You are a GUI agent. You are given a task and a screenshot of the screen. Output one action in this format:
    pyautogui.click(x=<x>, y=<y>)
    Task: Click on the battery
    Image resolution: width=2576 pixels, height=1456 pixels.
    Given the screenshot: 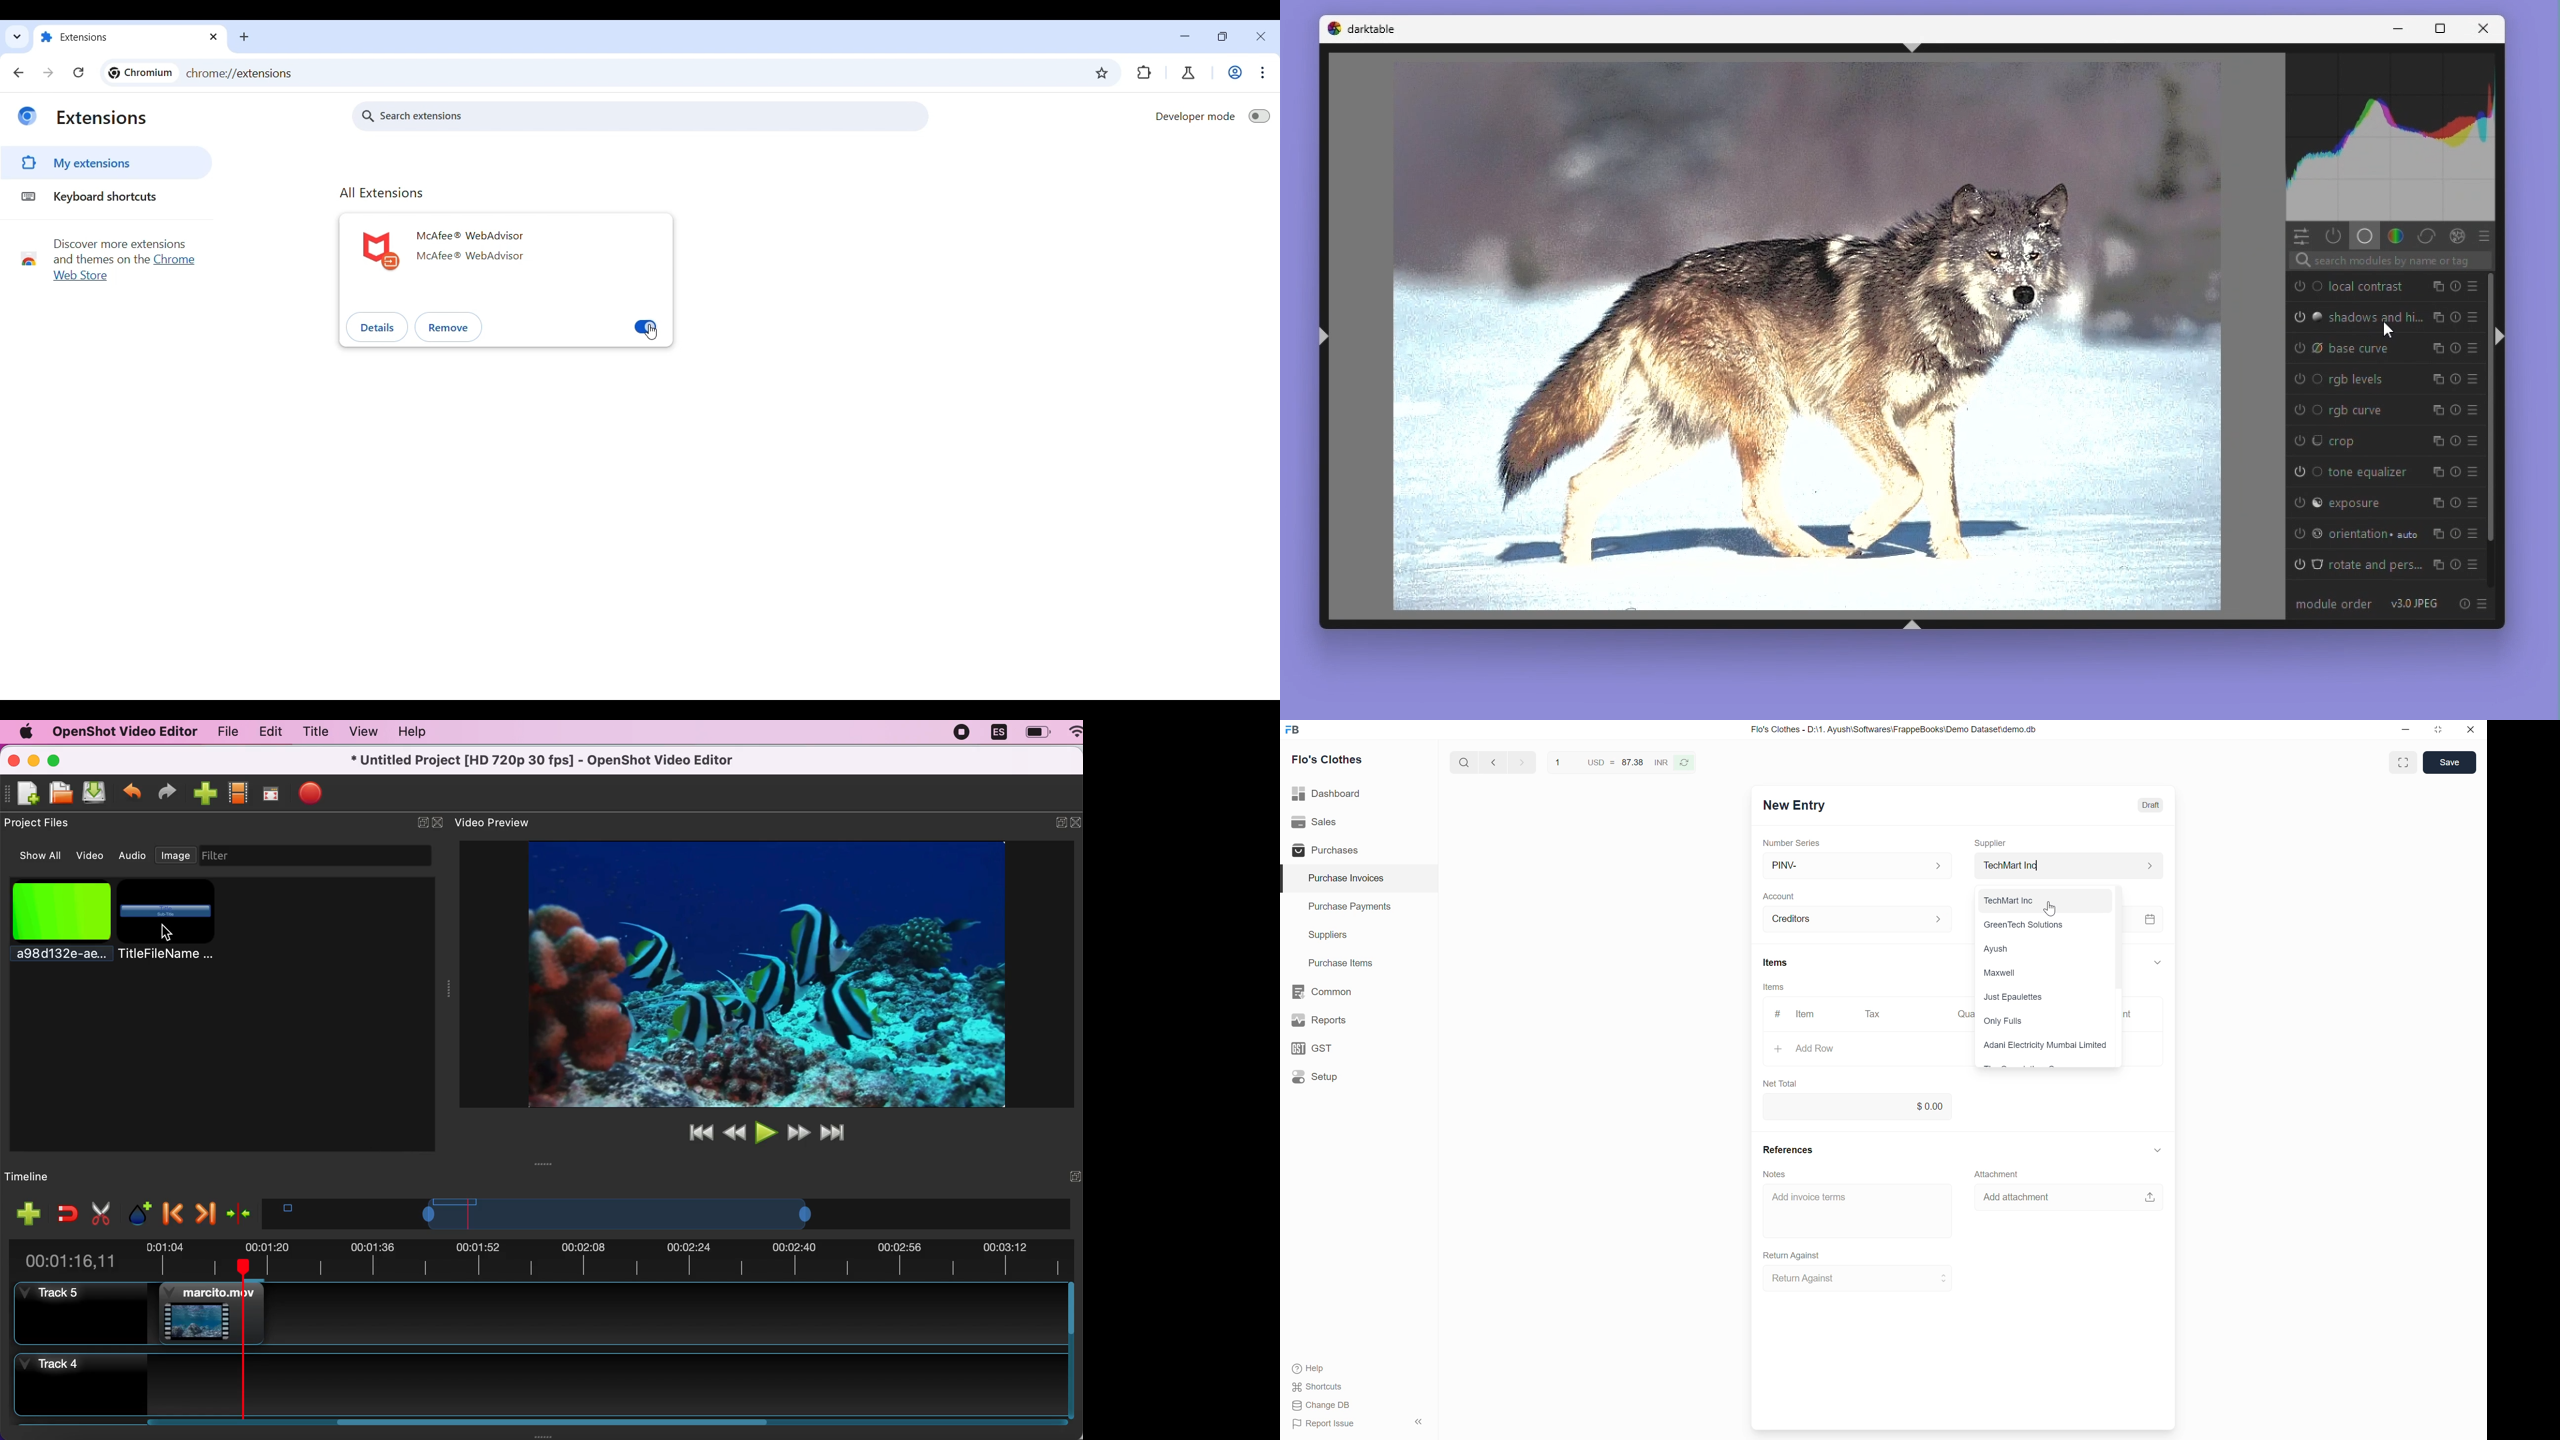 What is the action you would take?
    pyautogui.click(x=1038, y=732)
    